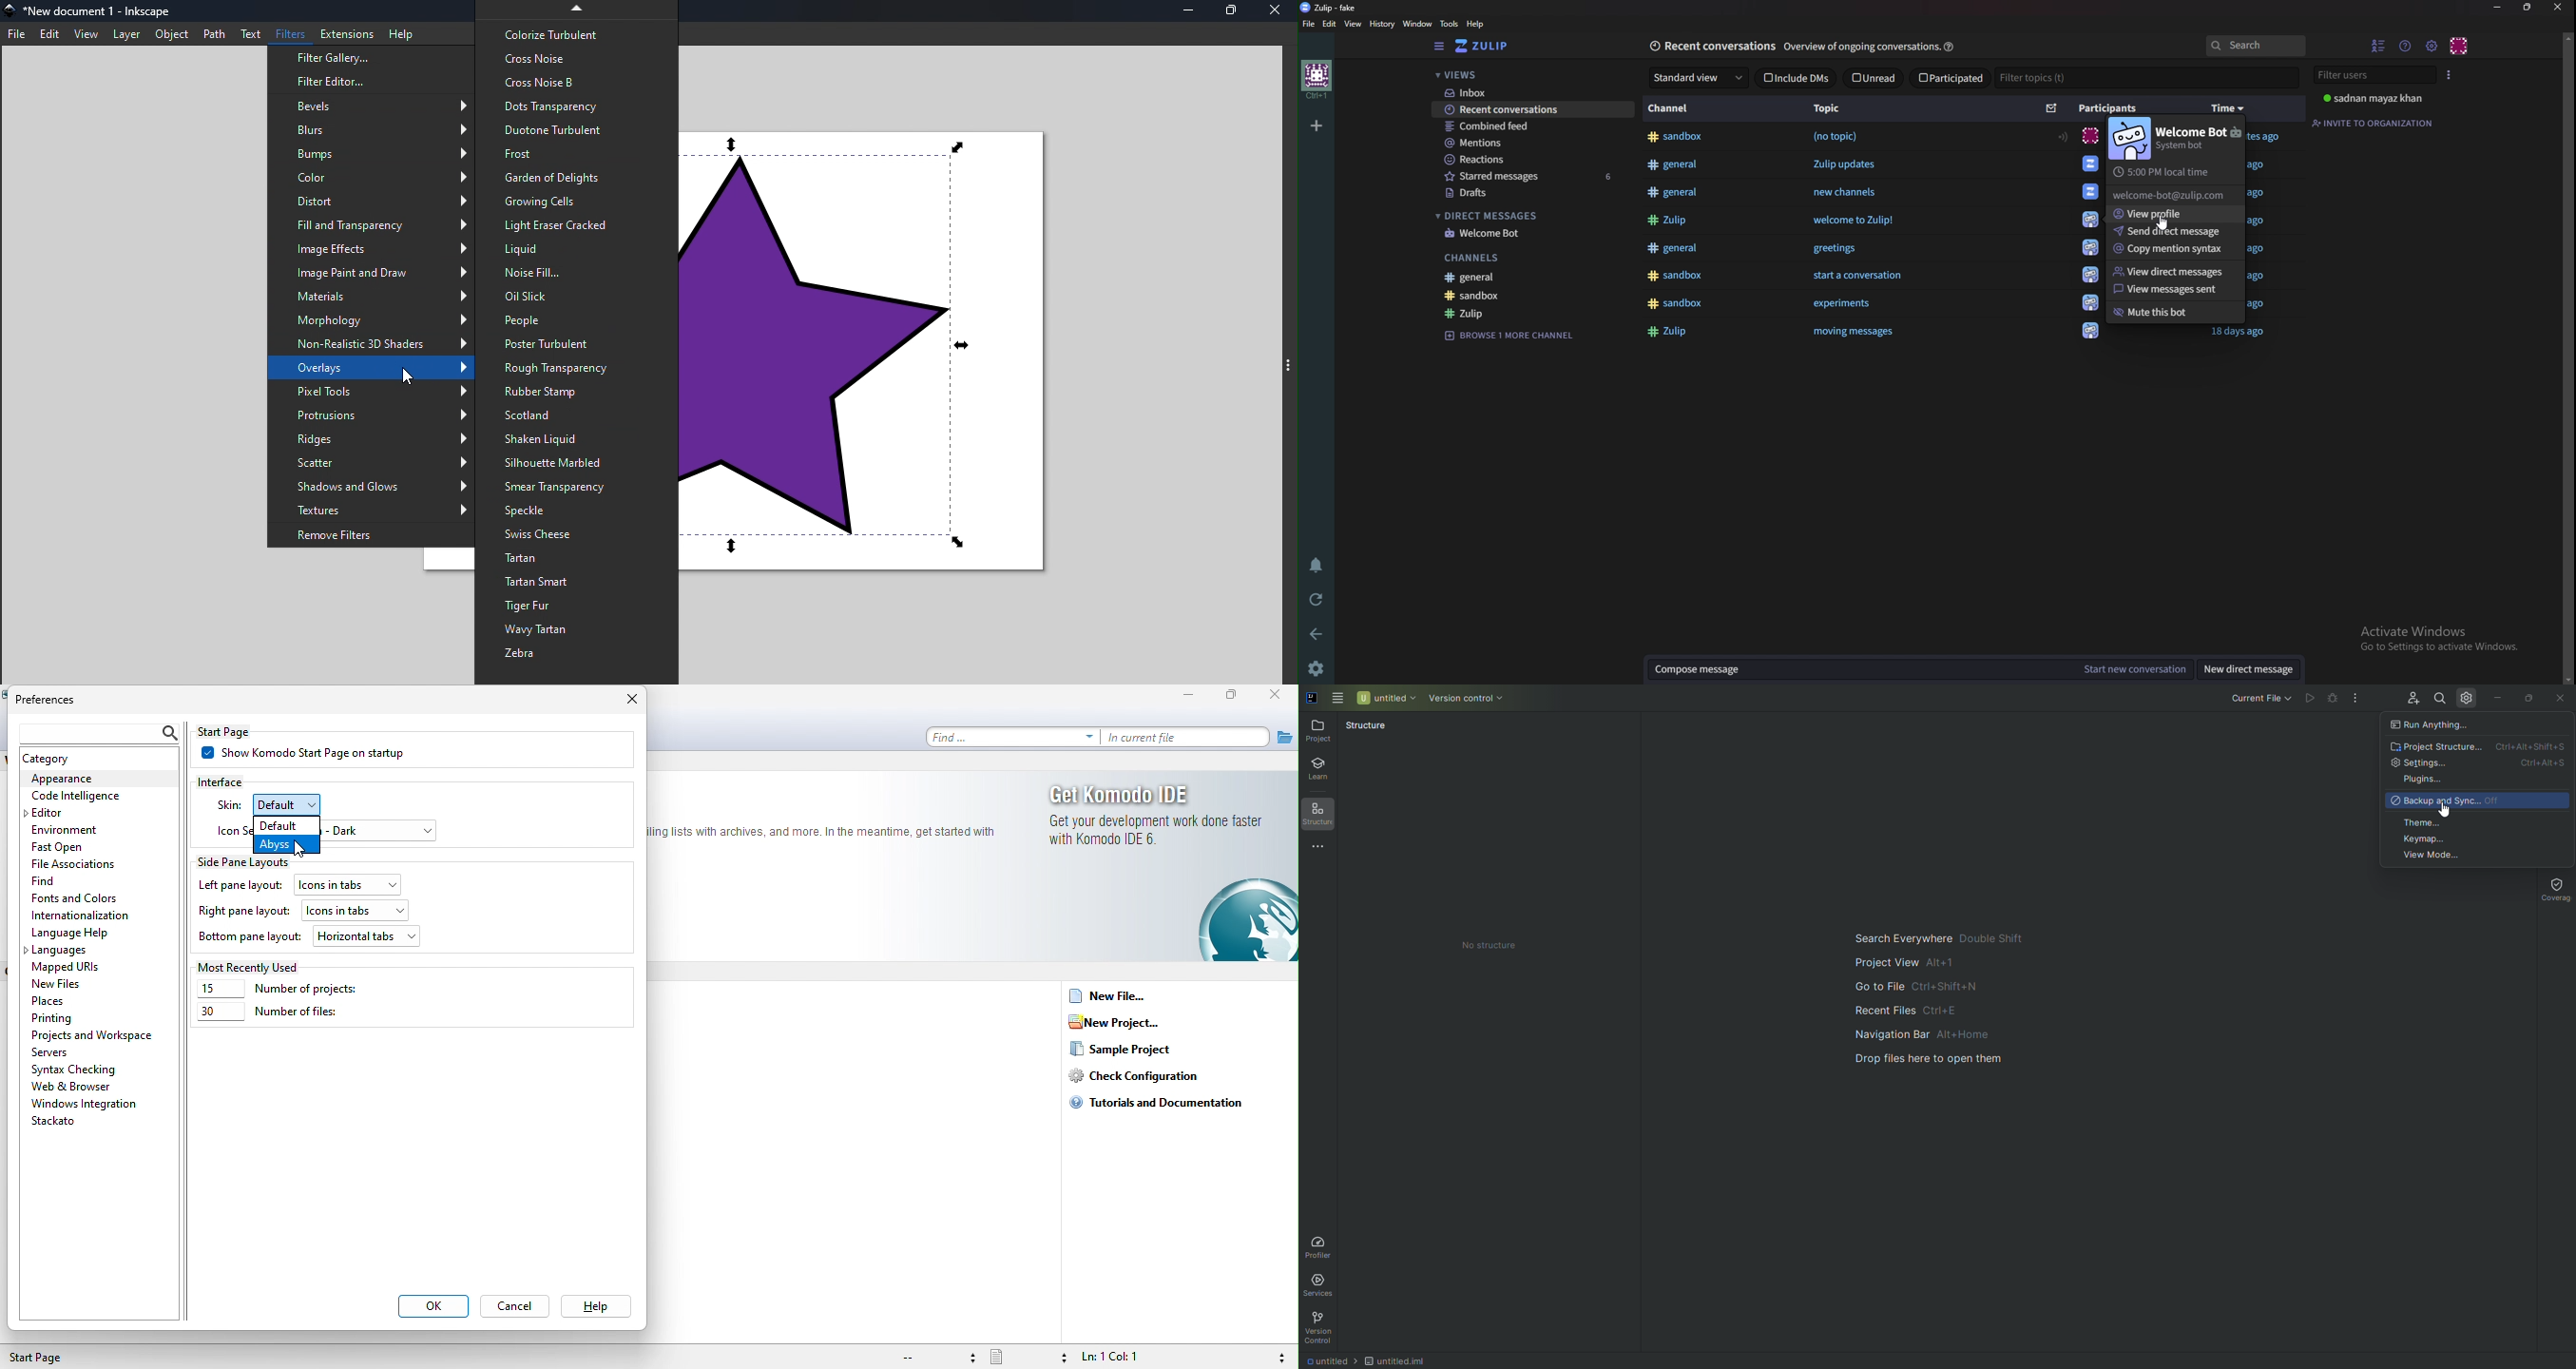 The height and width of the screenshot is (1372, 2576). What do you see at coordinates (575, 200) in the screenshot?
I see `Growing cells` at bounding box center [575, 200].